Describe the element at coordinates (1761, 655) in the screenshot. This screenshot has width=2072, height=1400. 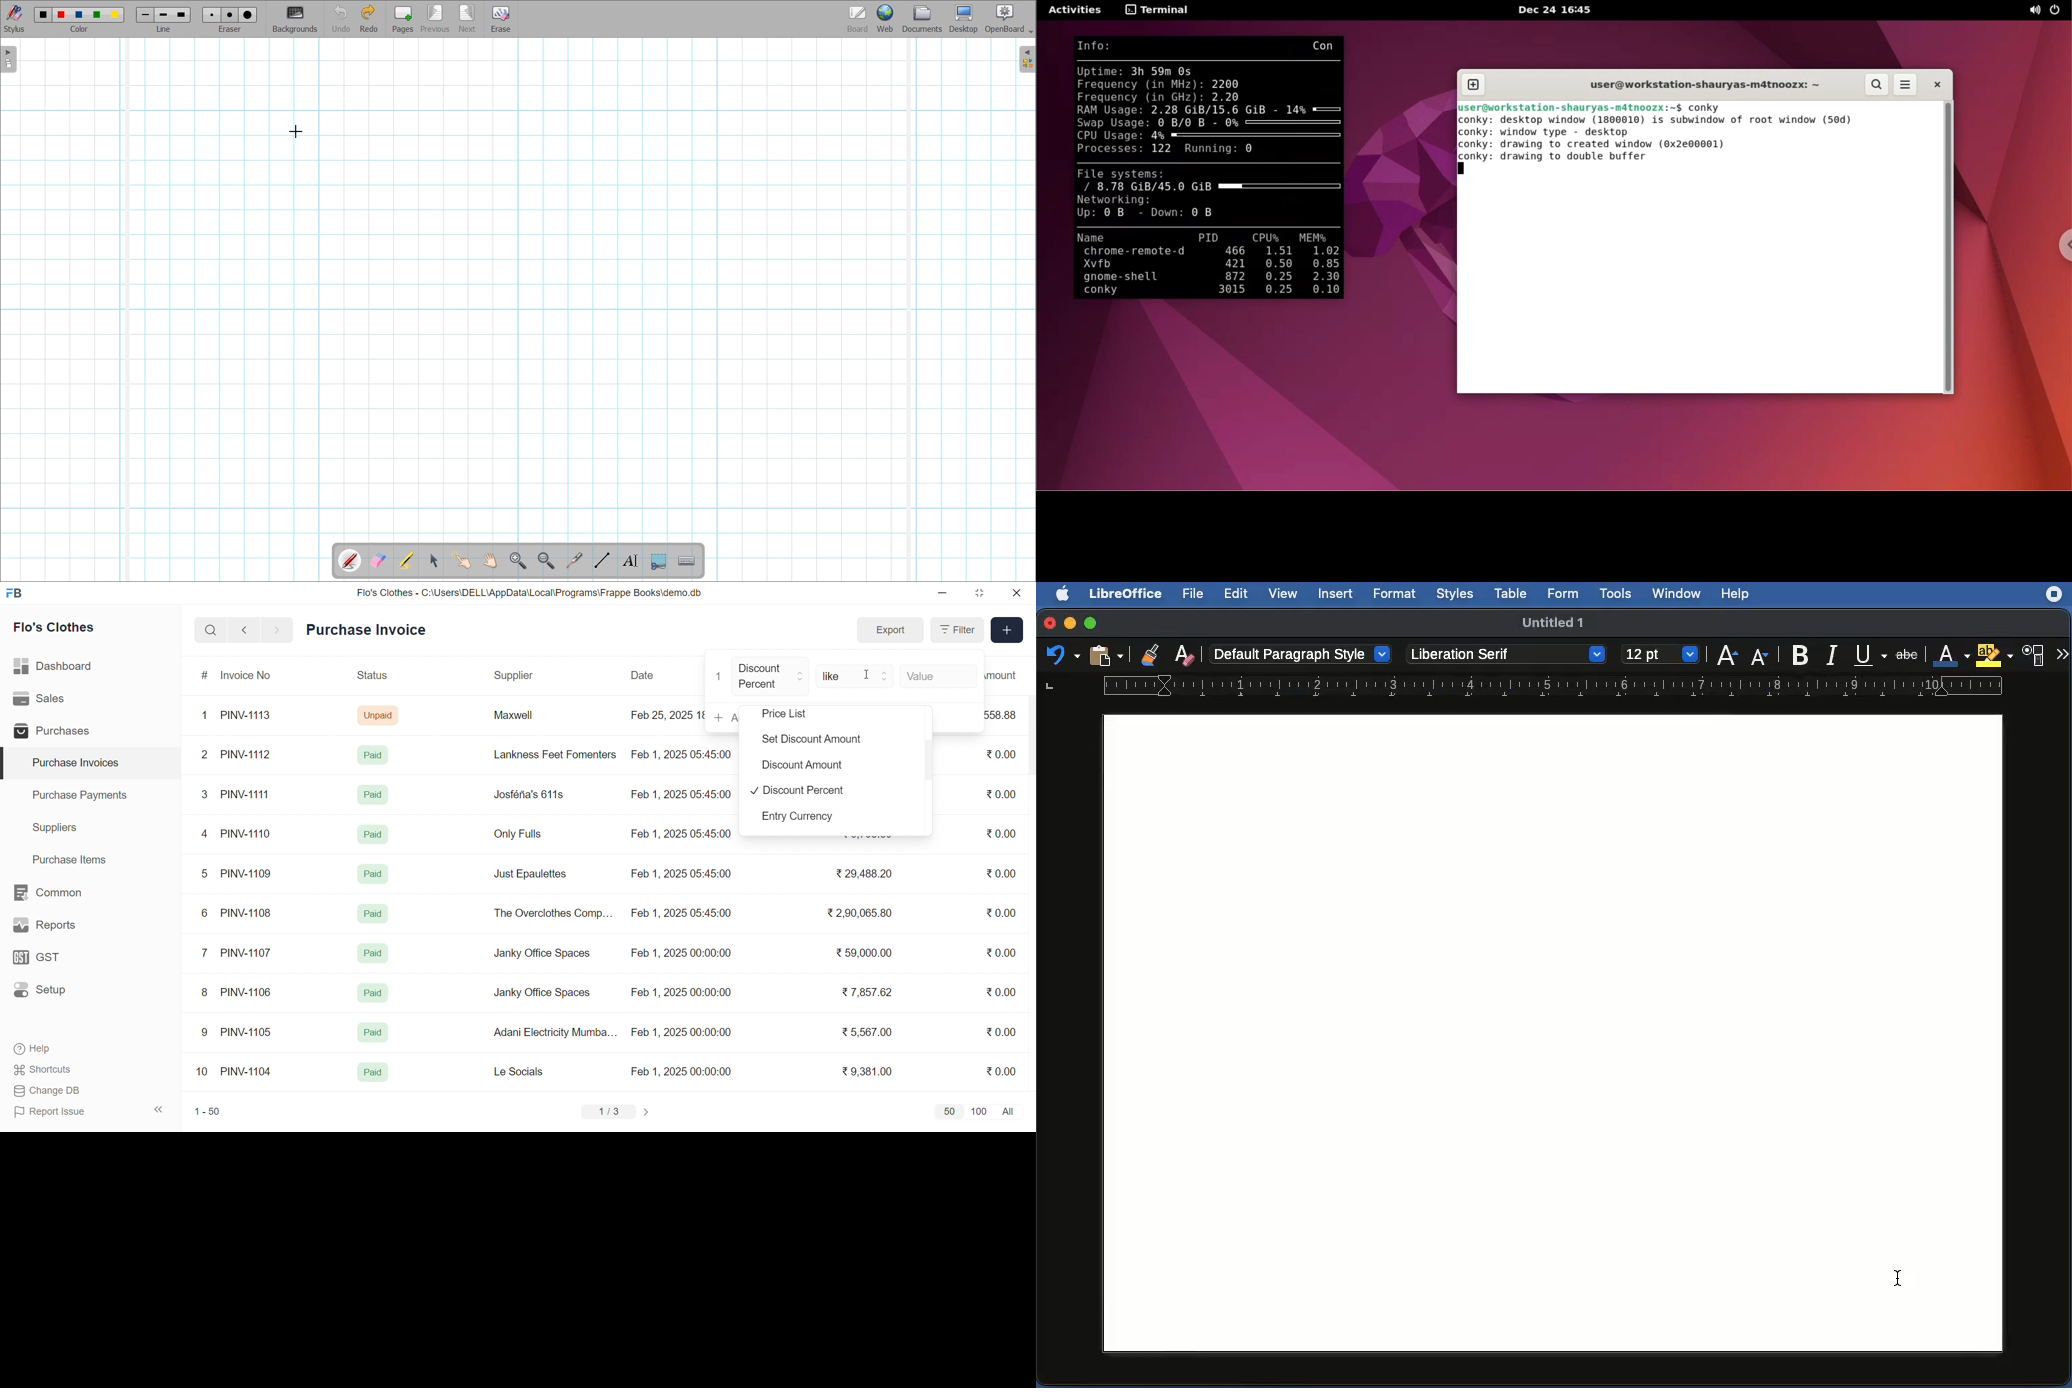
I see `Size down` at that location.